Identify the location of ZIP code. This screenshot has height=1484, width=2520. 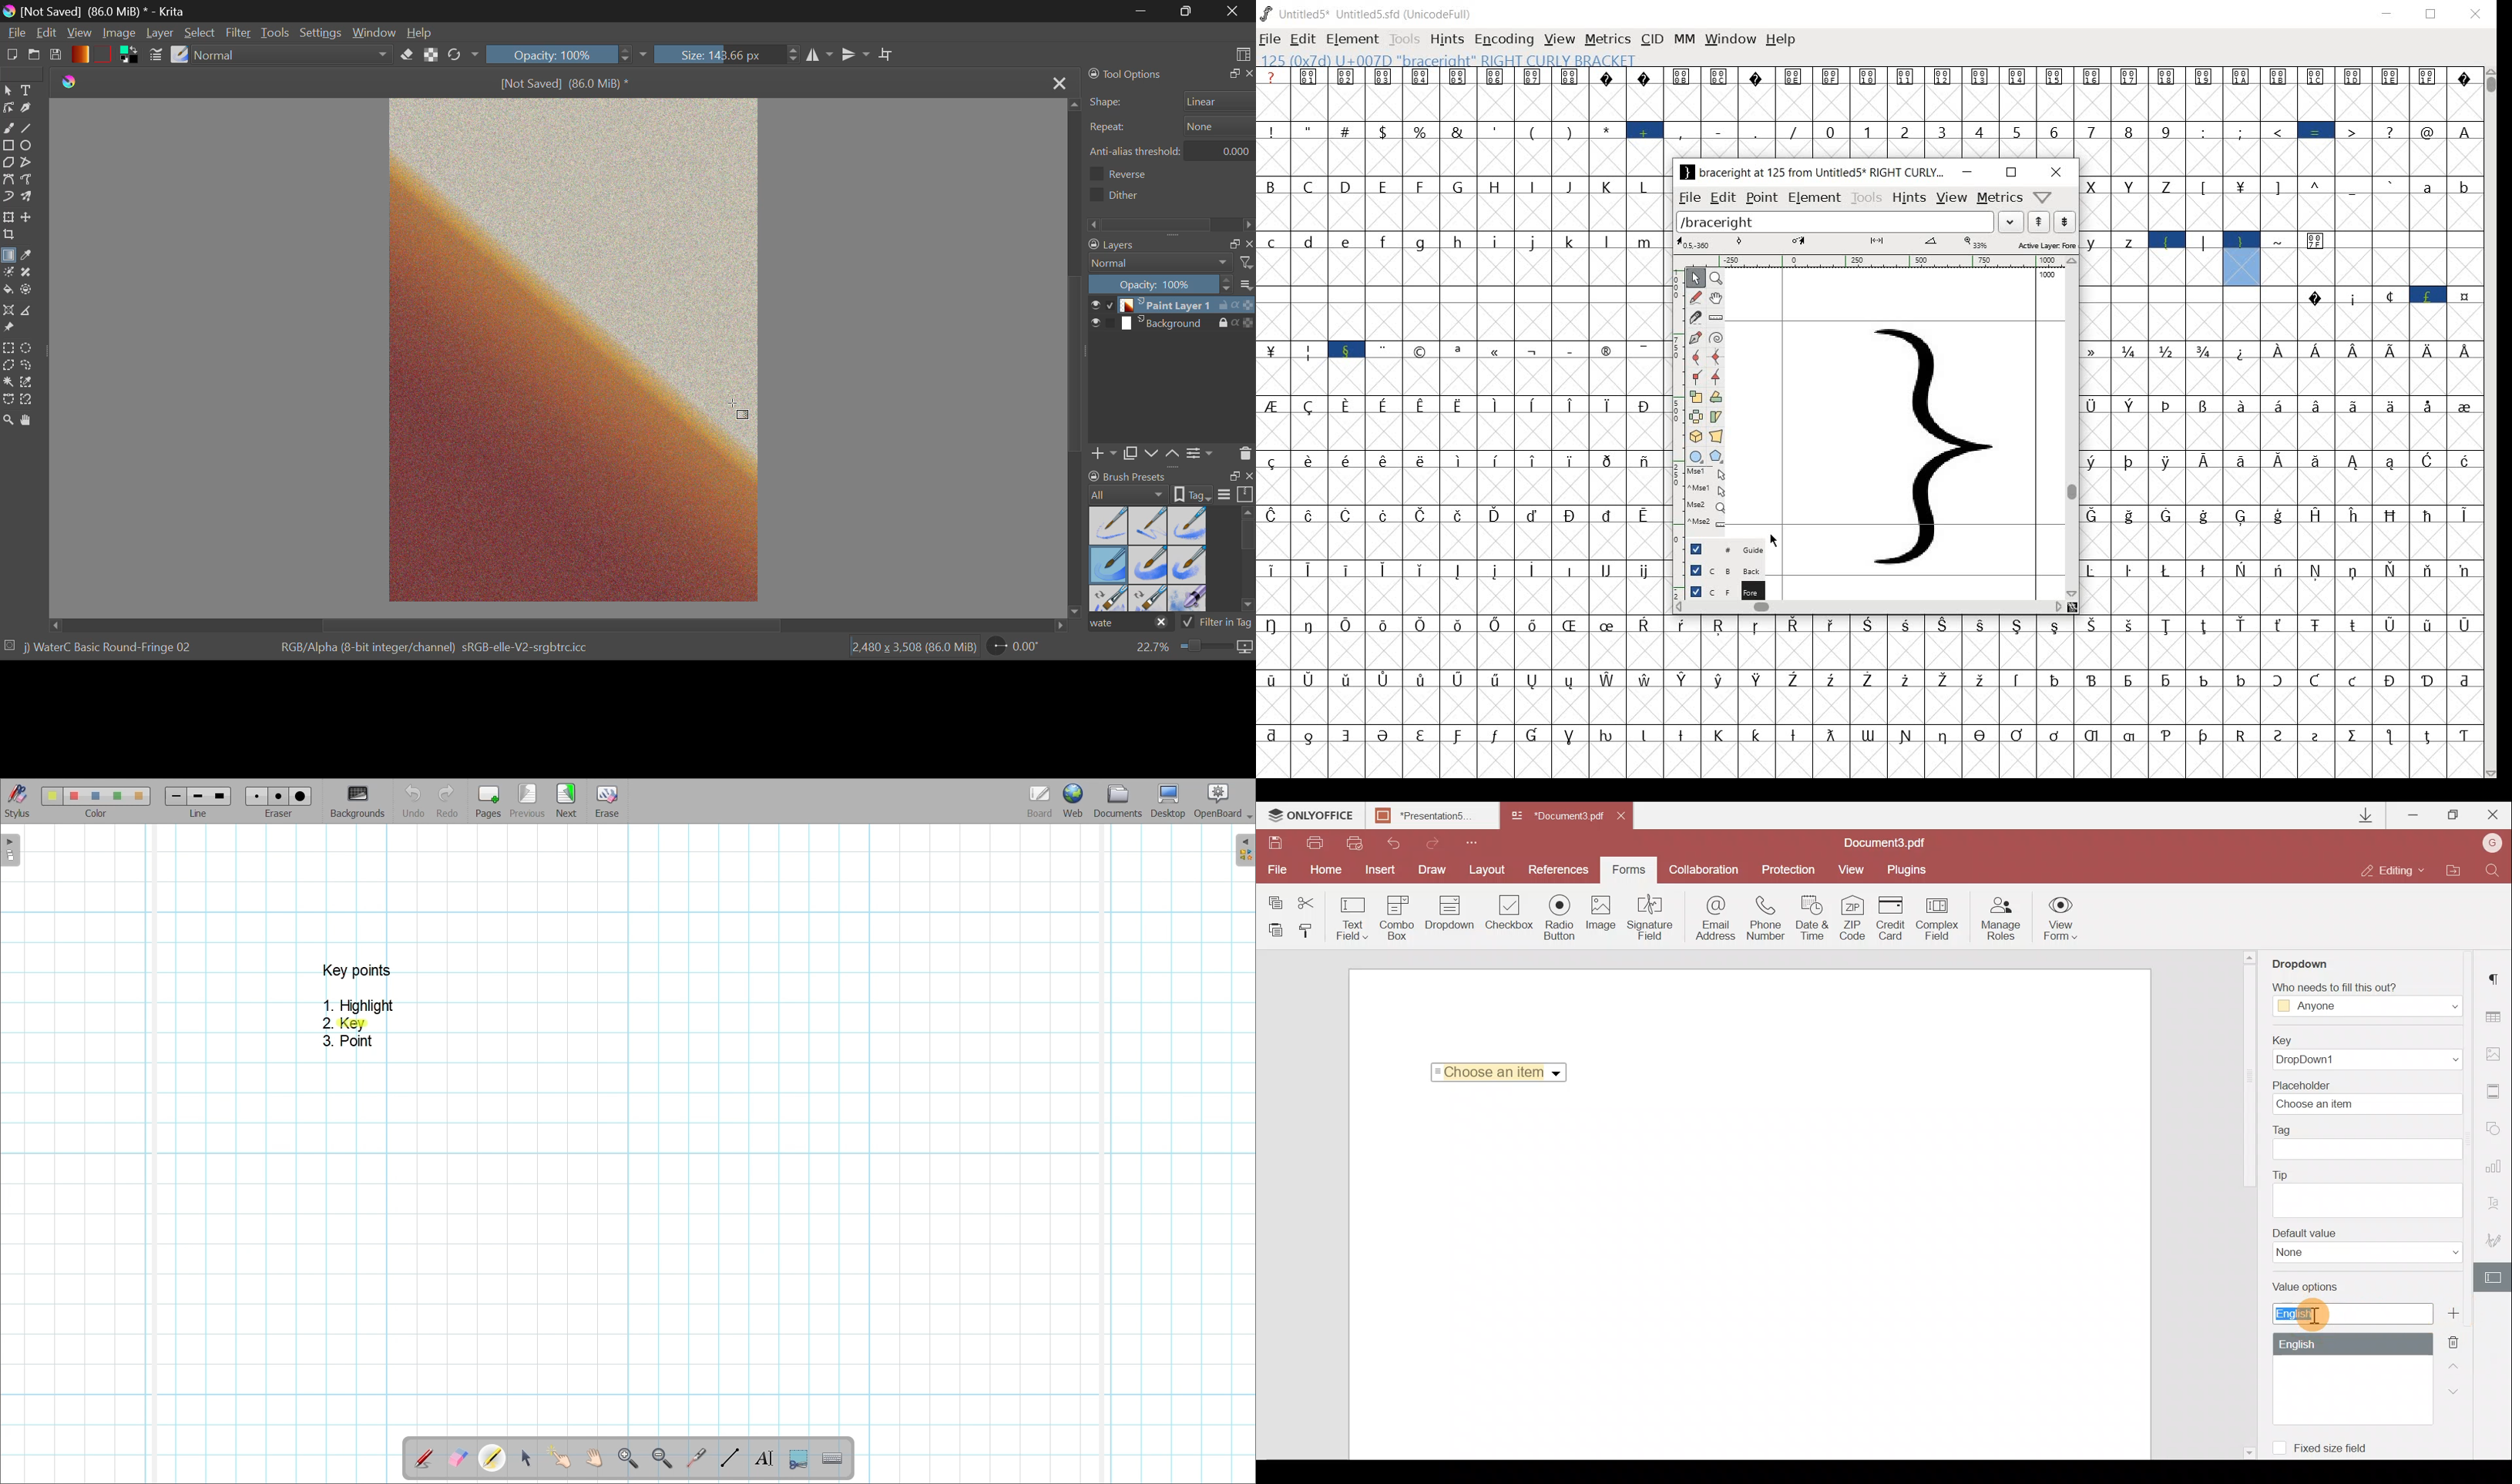
(1857, 920).